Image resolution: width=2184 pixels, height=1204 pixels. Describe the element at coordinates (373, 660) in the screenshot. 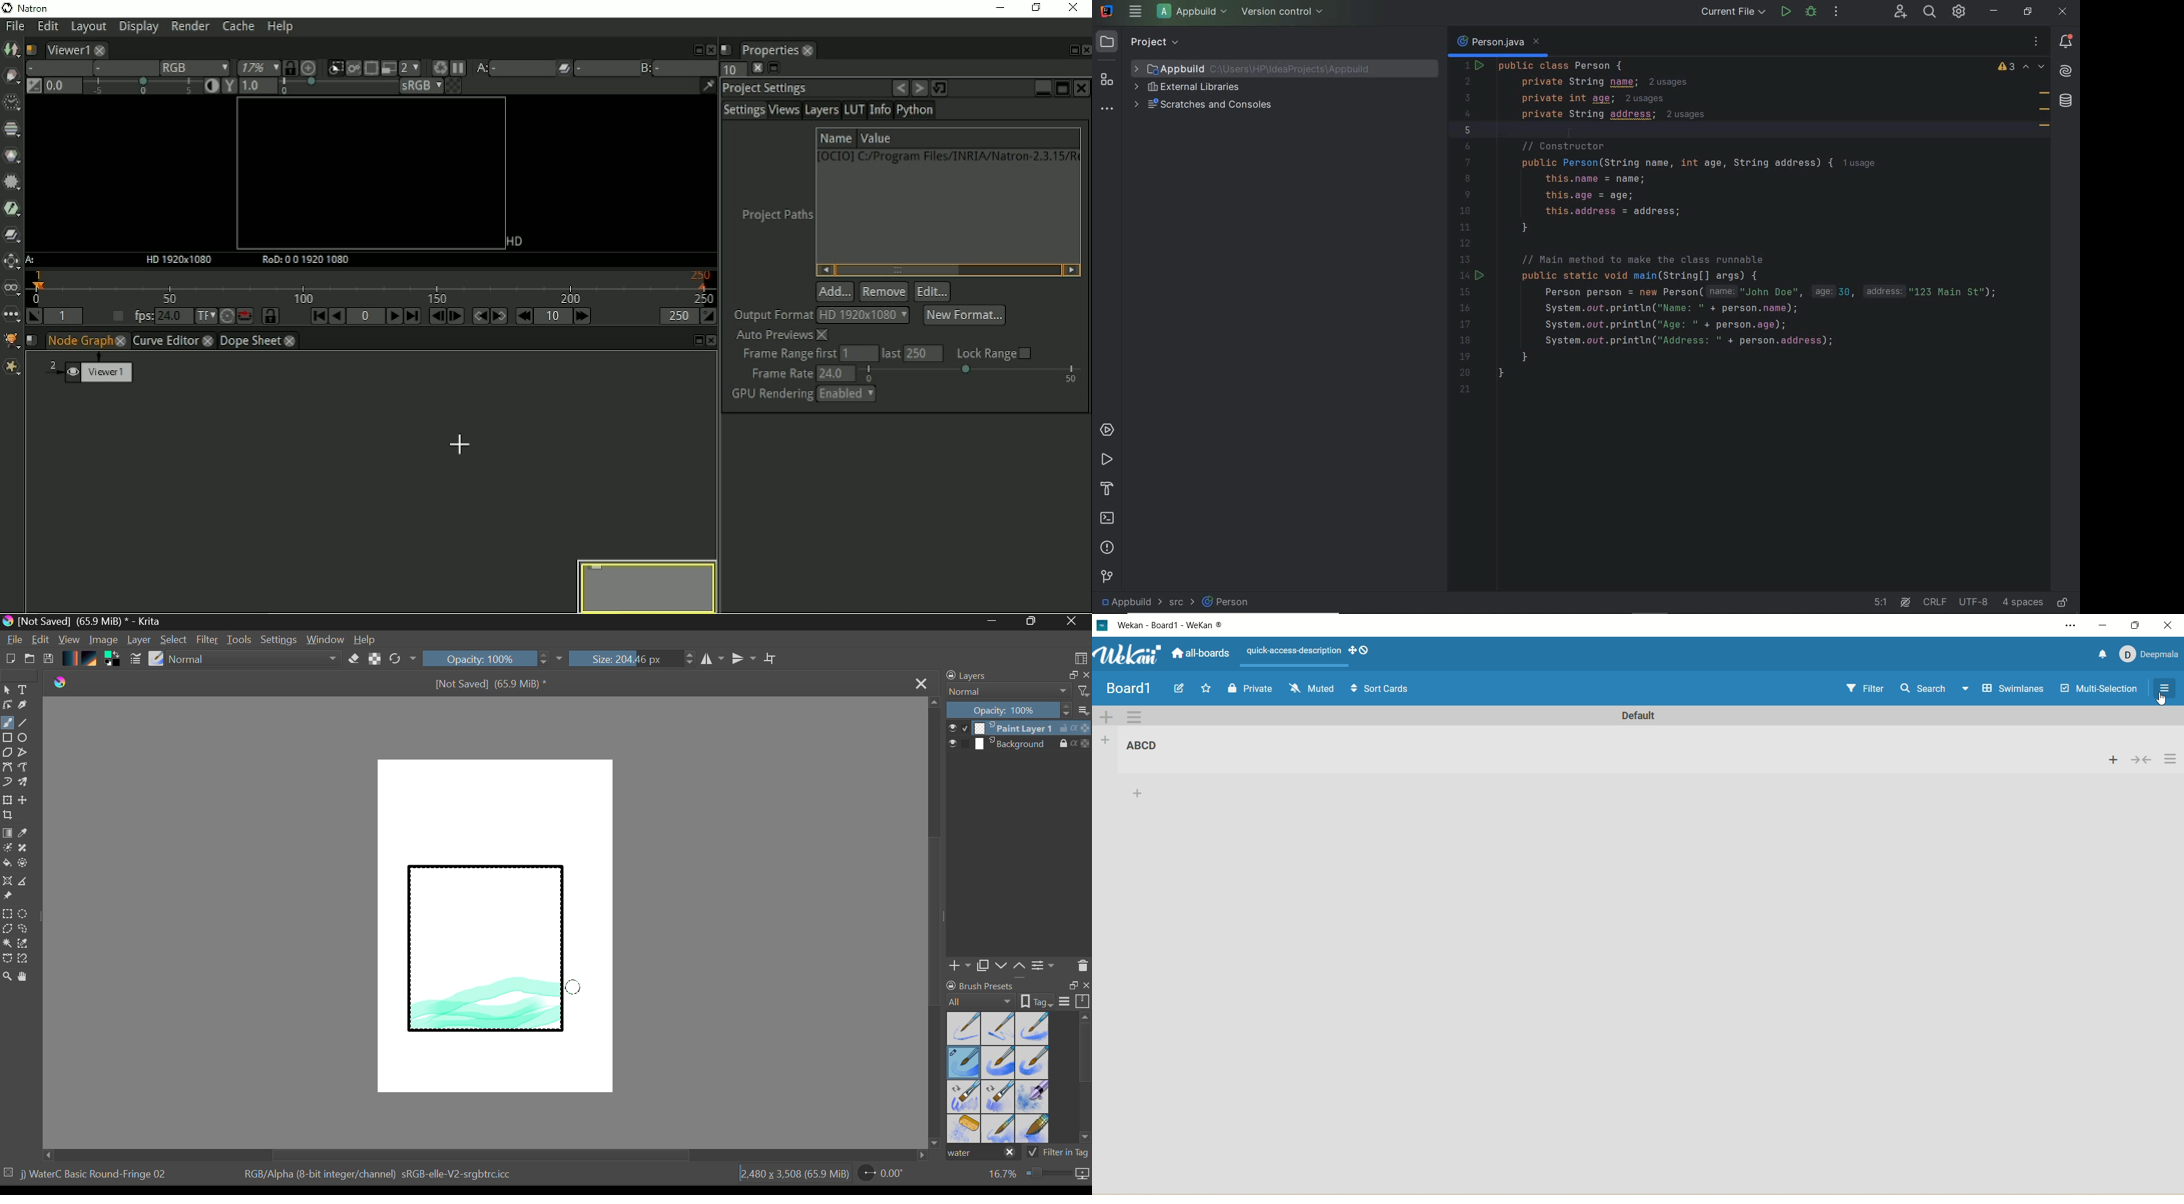

I see `Lock Alpha` at that location.